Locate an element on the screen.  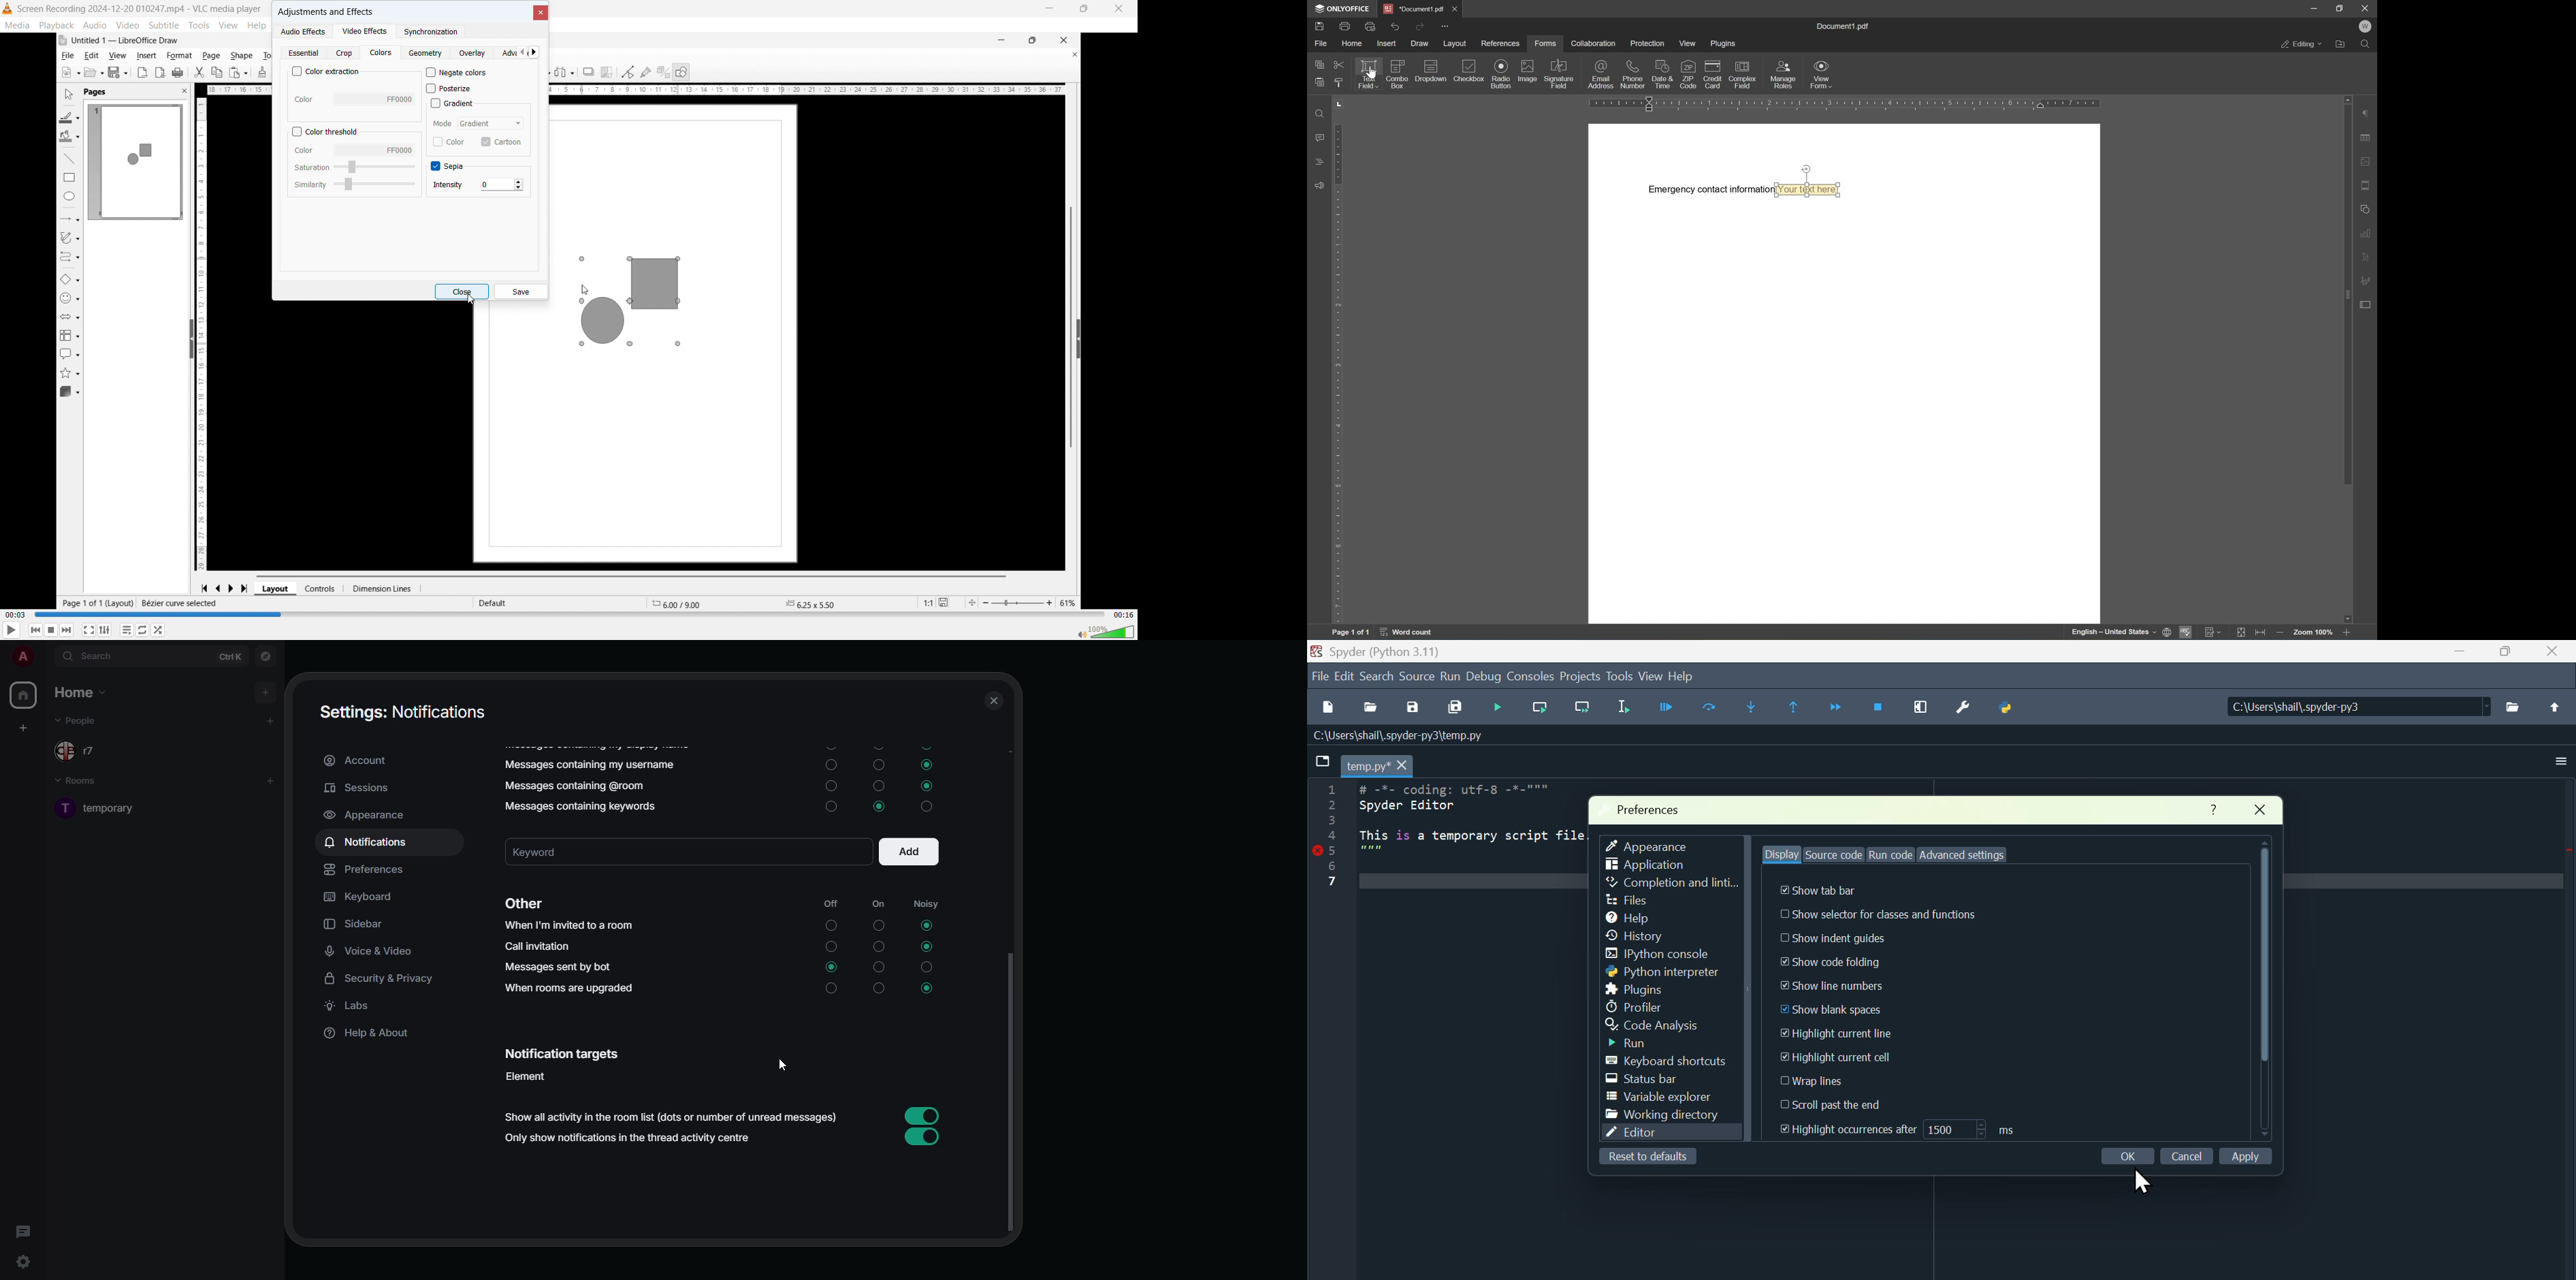
Consoles is located at coordinates (1531, 675).